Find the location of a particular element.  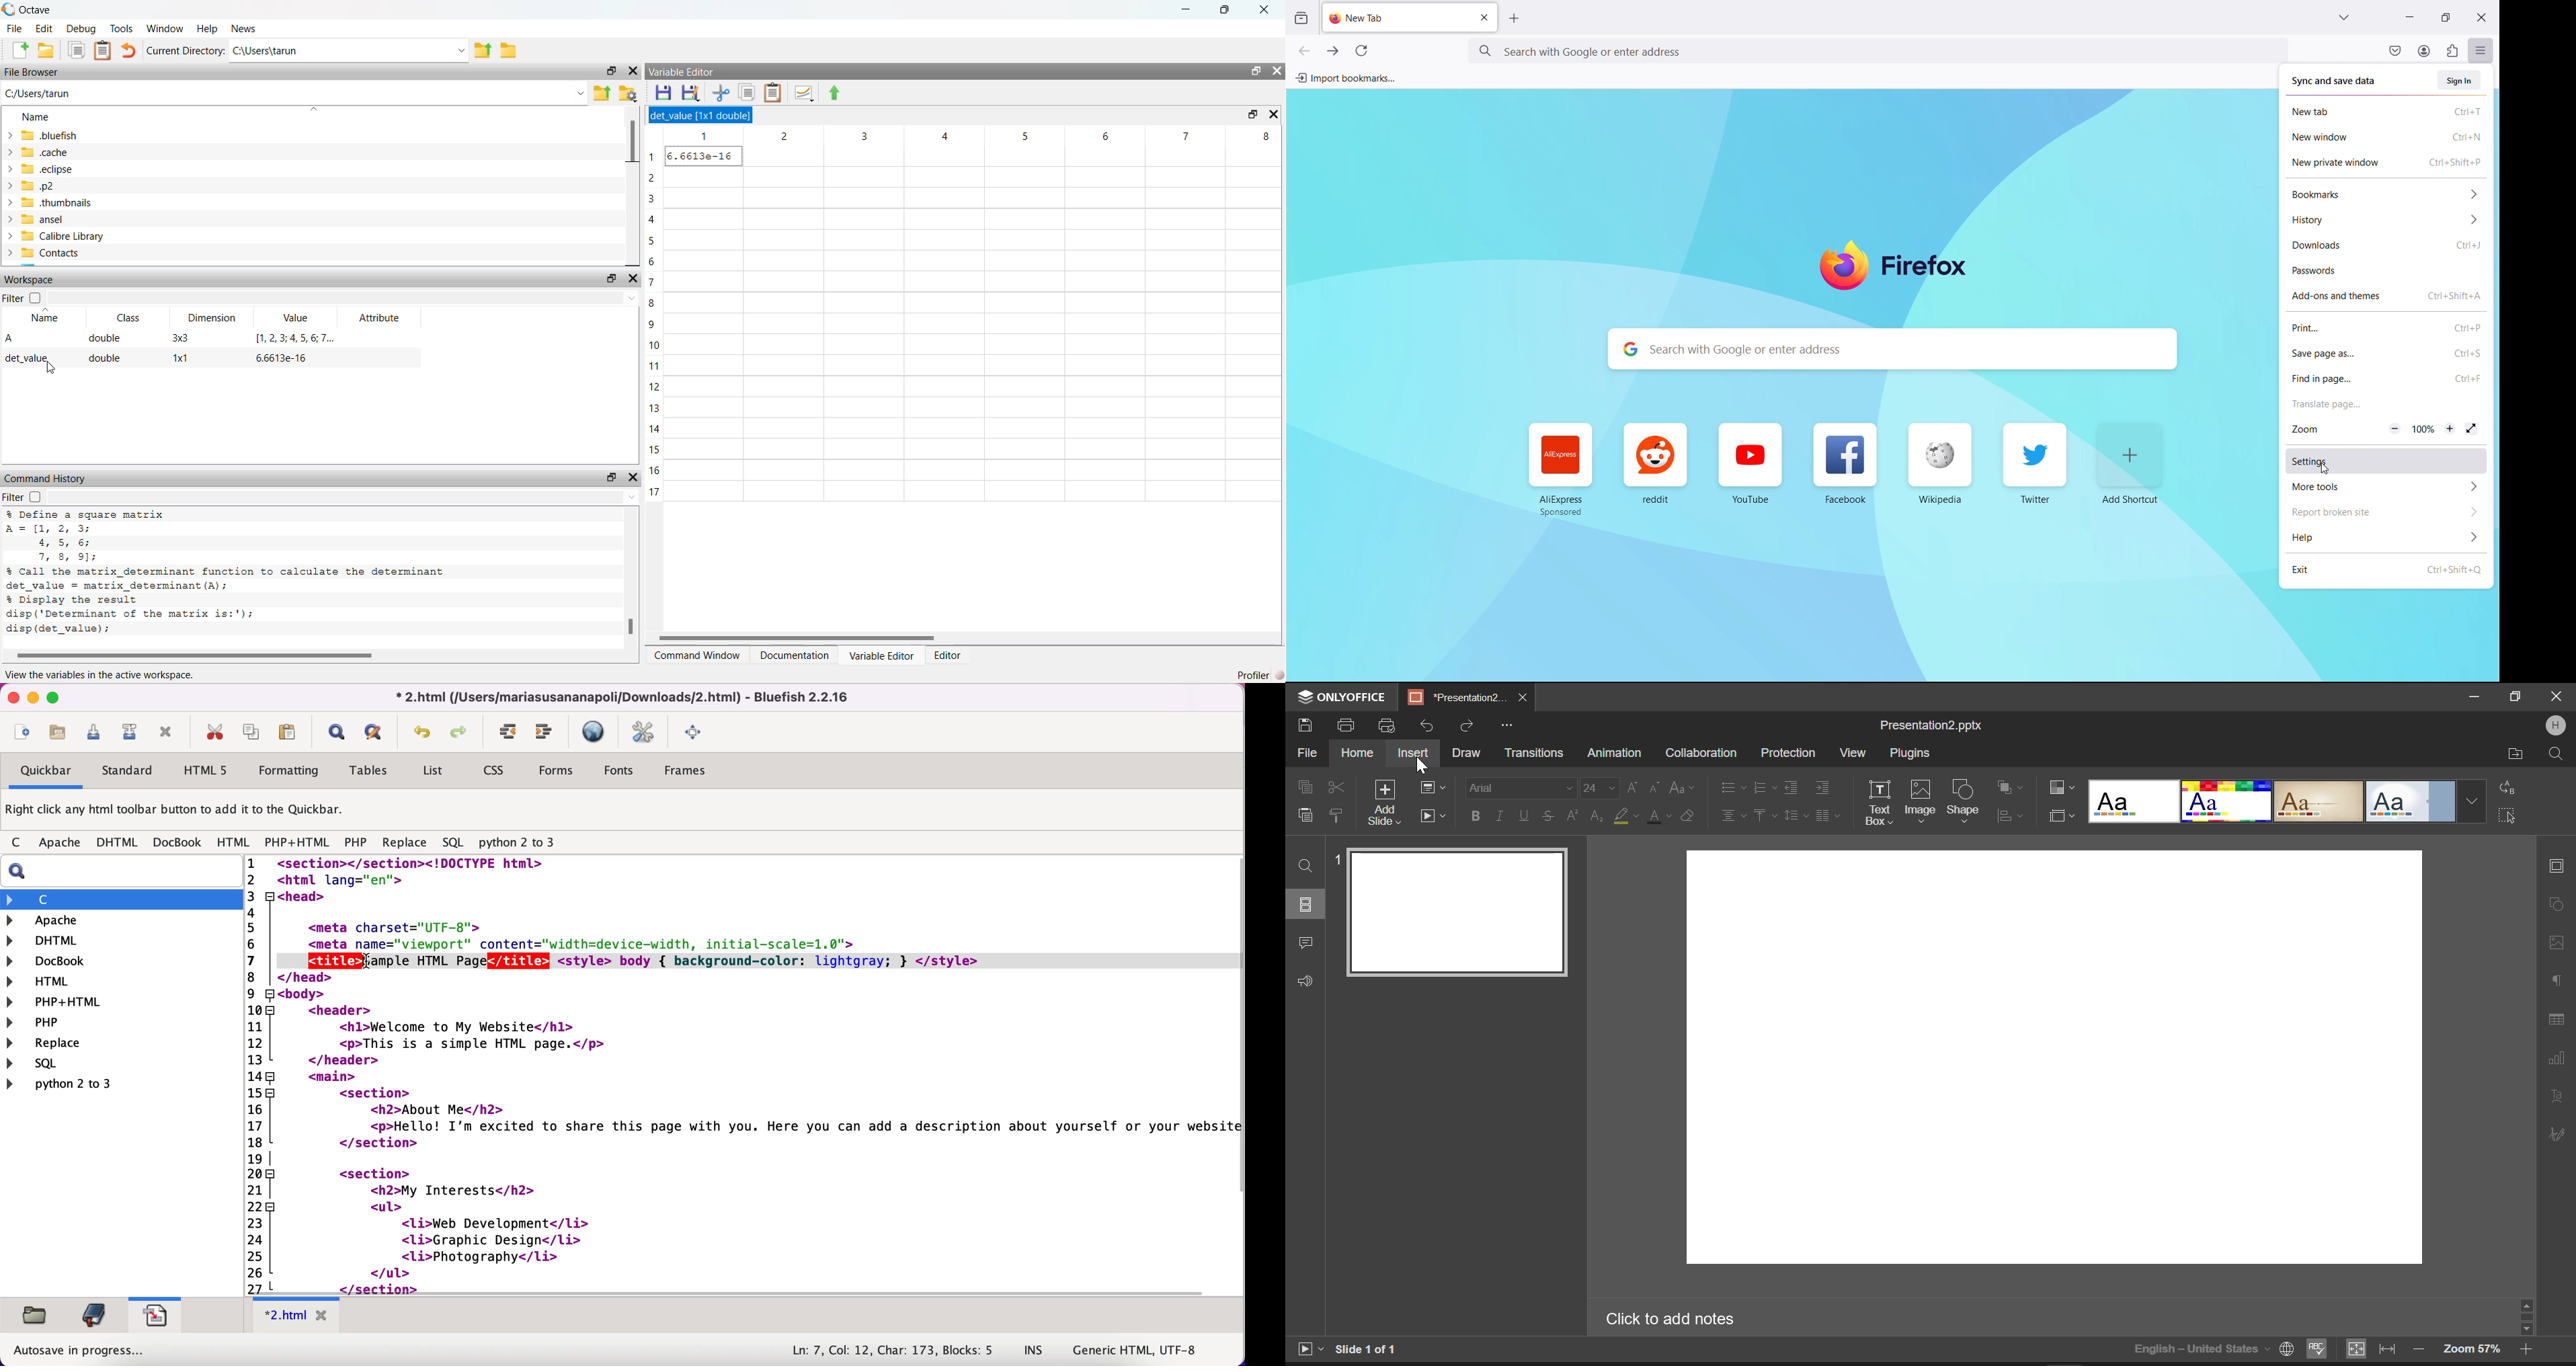

Minimize is located at coordinates (2517, 697).